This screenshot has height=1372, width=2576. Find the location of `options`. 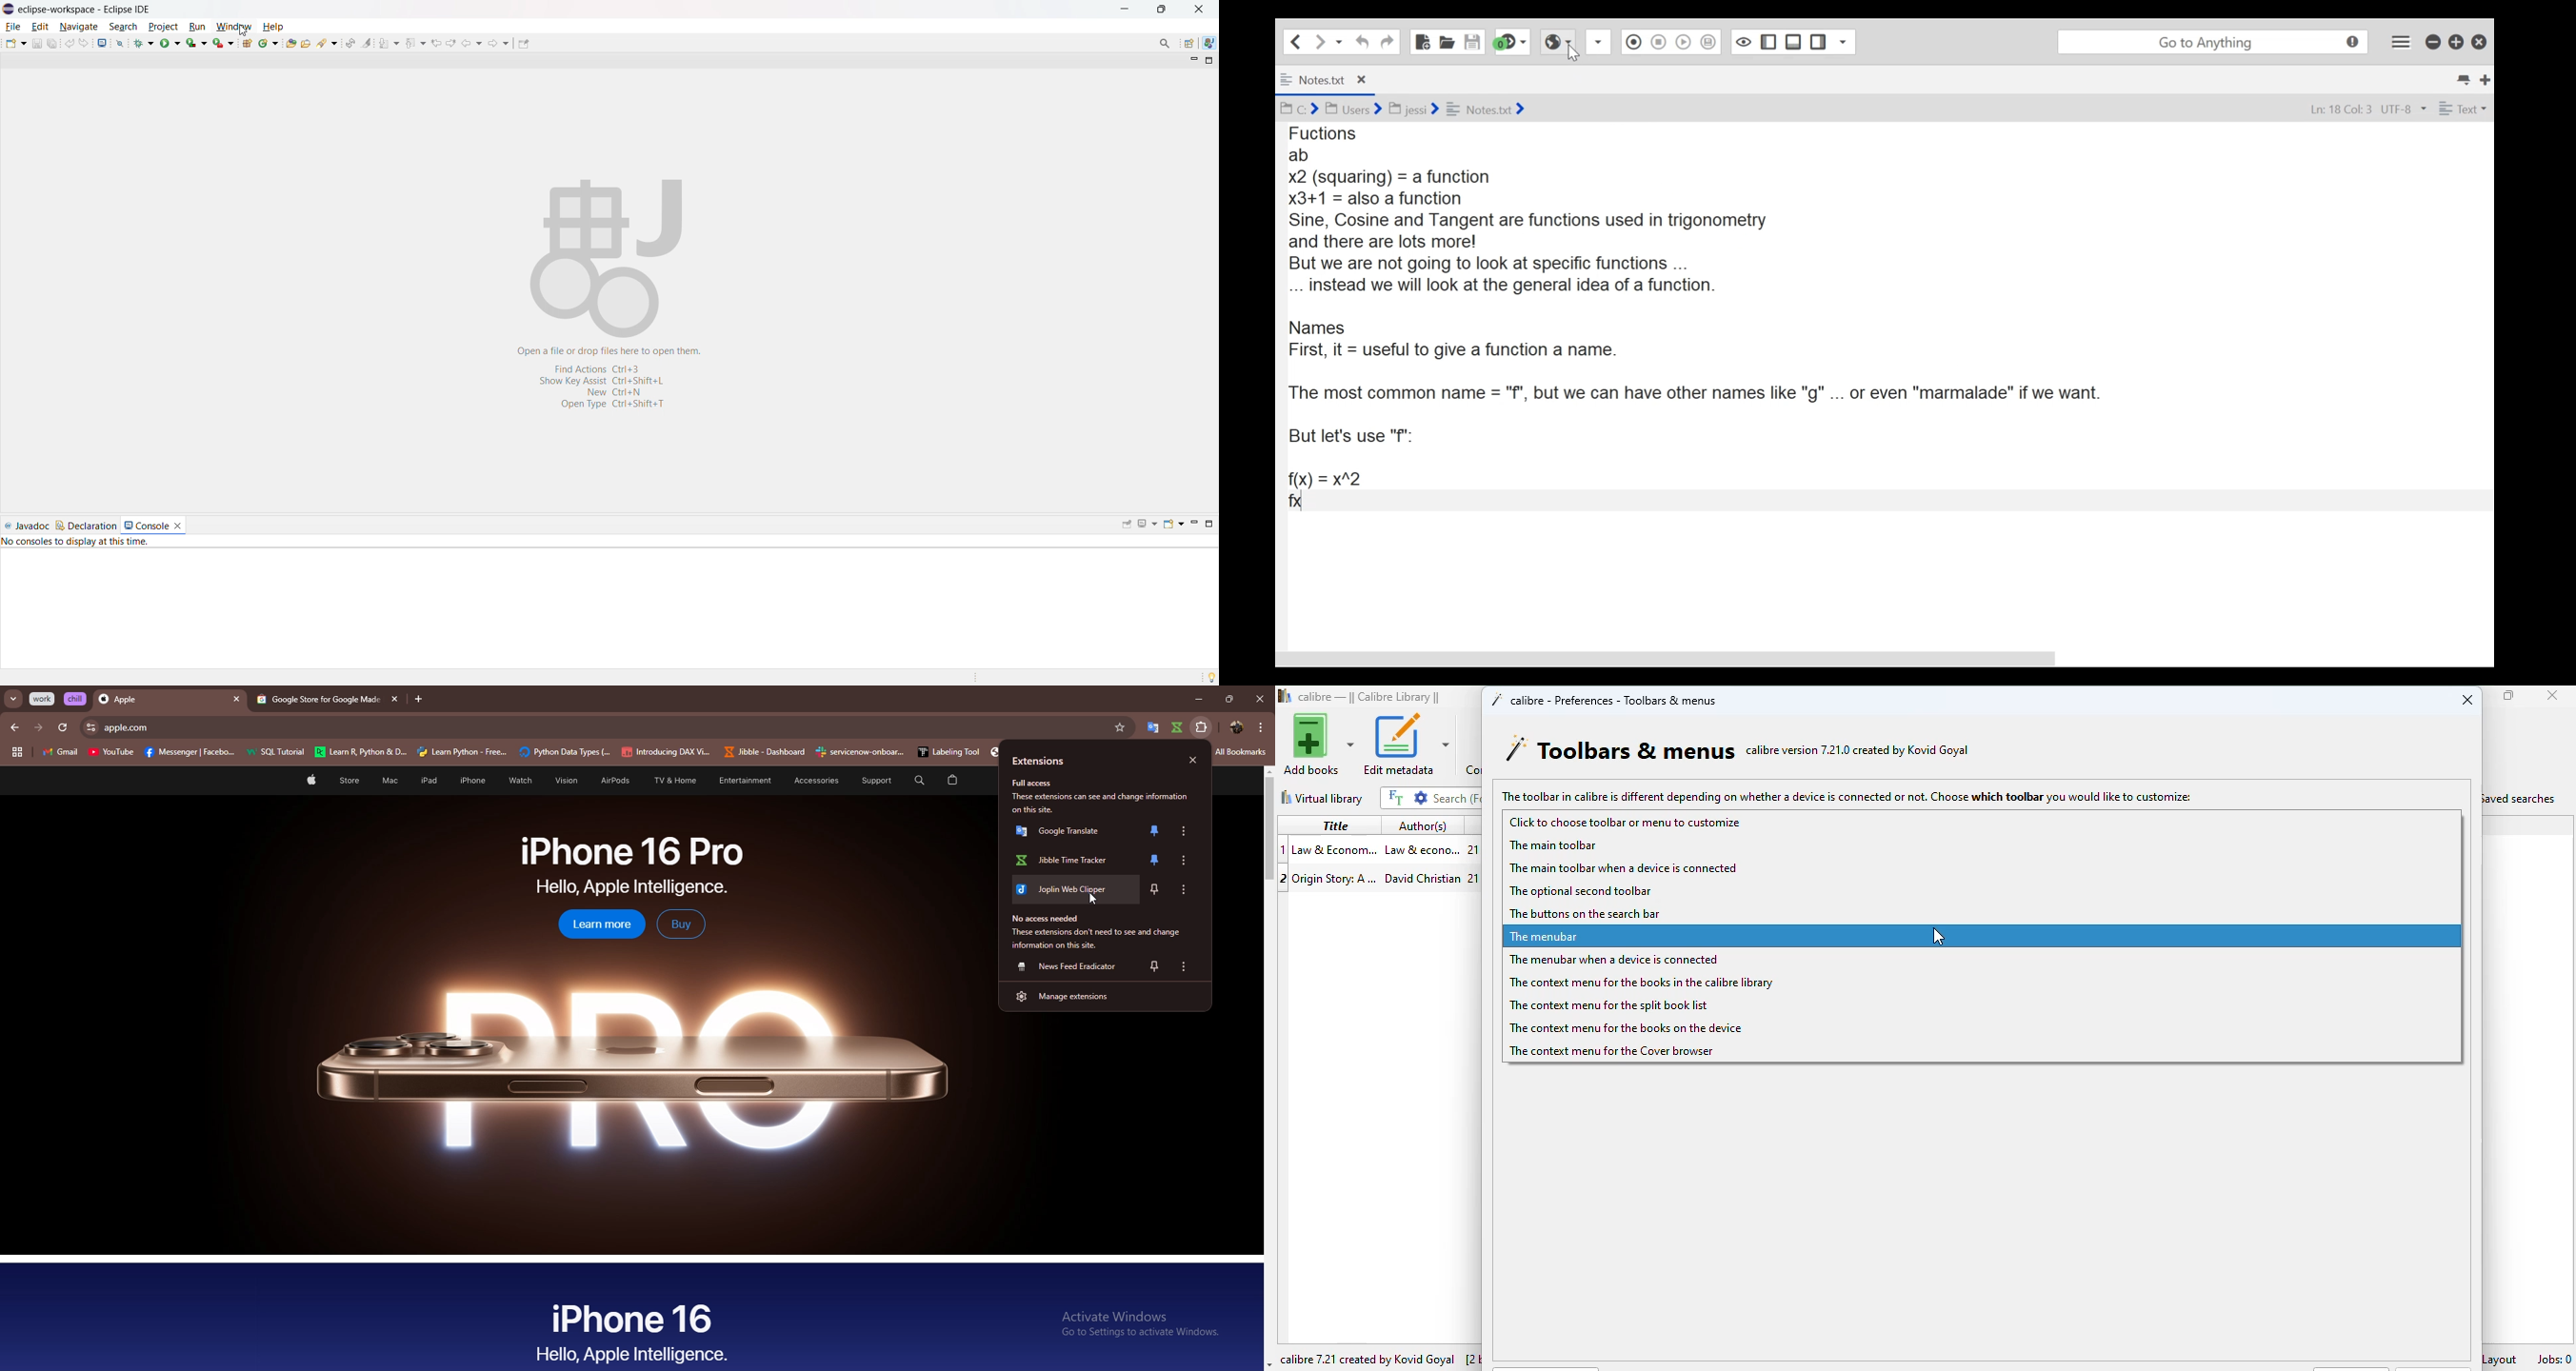

options is located at coordinates (1184, 831).